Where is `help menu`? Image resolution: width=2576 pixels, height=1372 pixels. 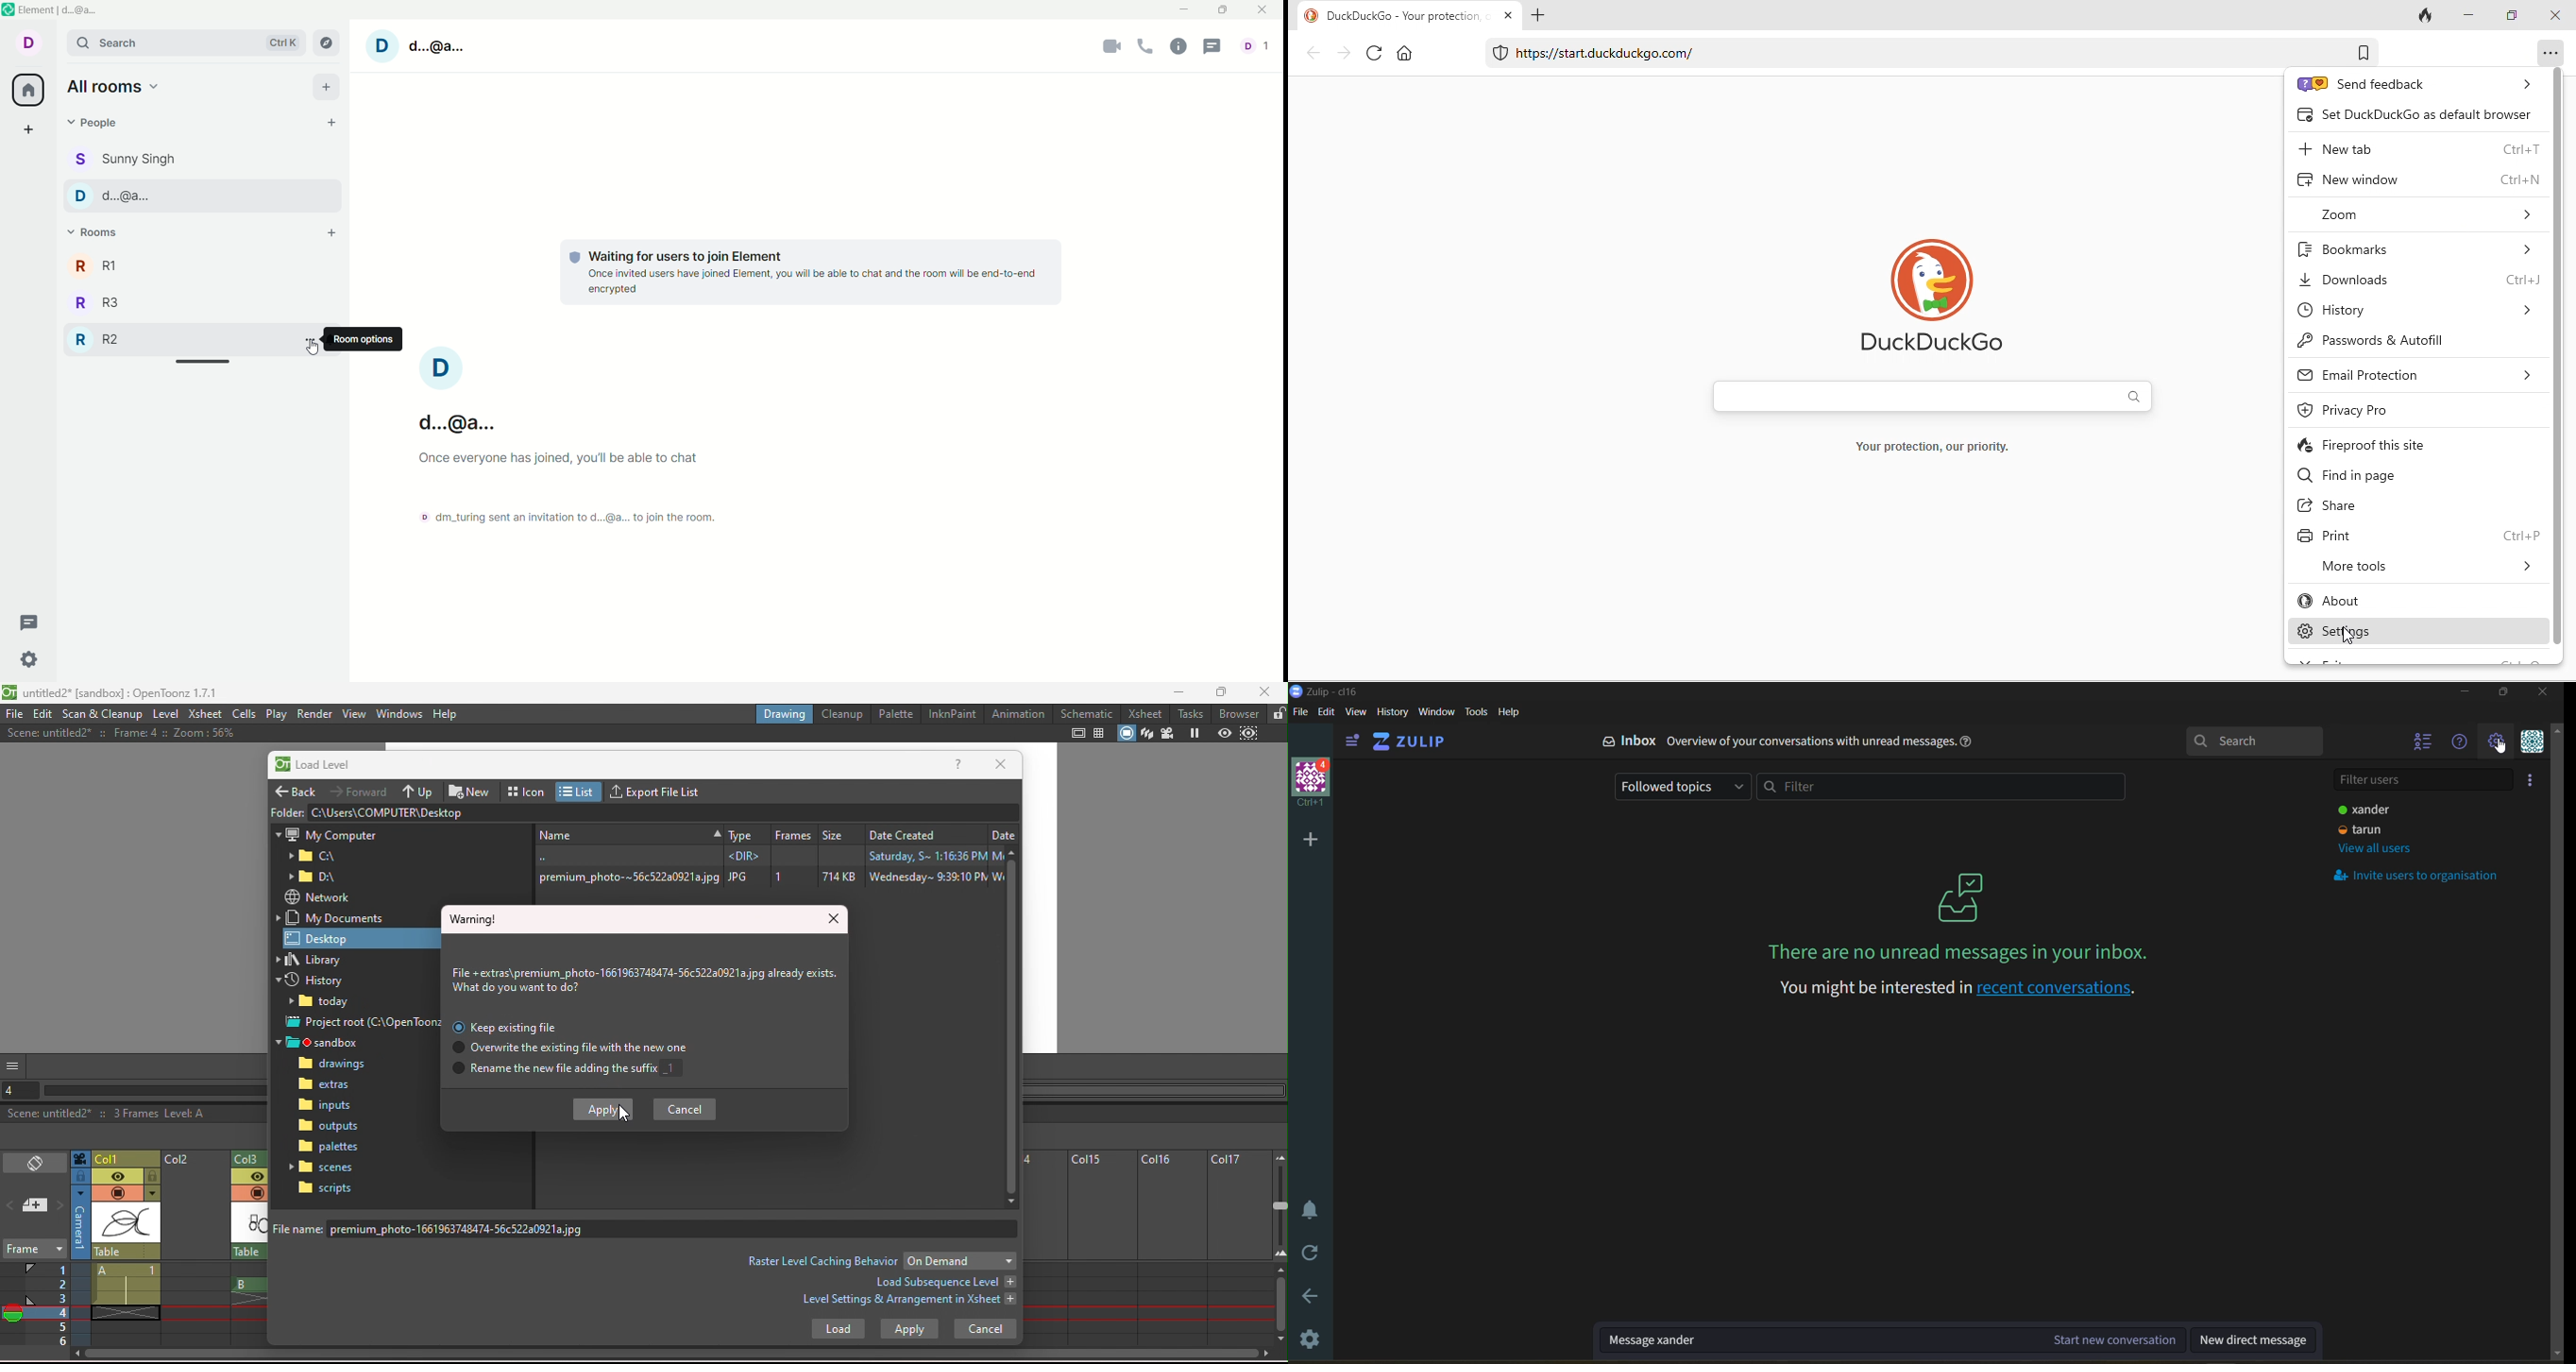
help menu is located at coordinates (2461, 743).